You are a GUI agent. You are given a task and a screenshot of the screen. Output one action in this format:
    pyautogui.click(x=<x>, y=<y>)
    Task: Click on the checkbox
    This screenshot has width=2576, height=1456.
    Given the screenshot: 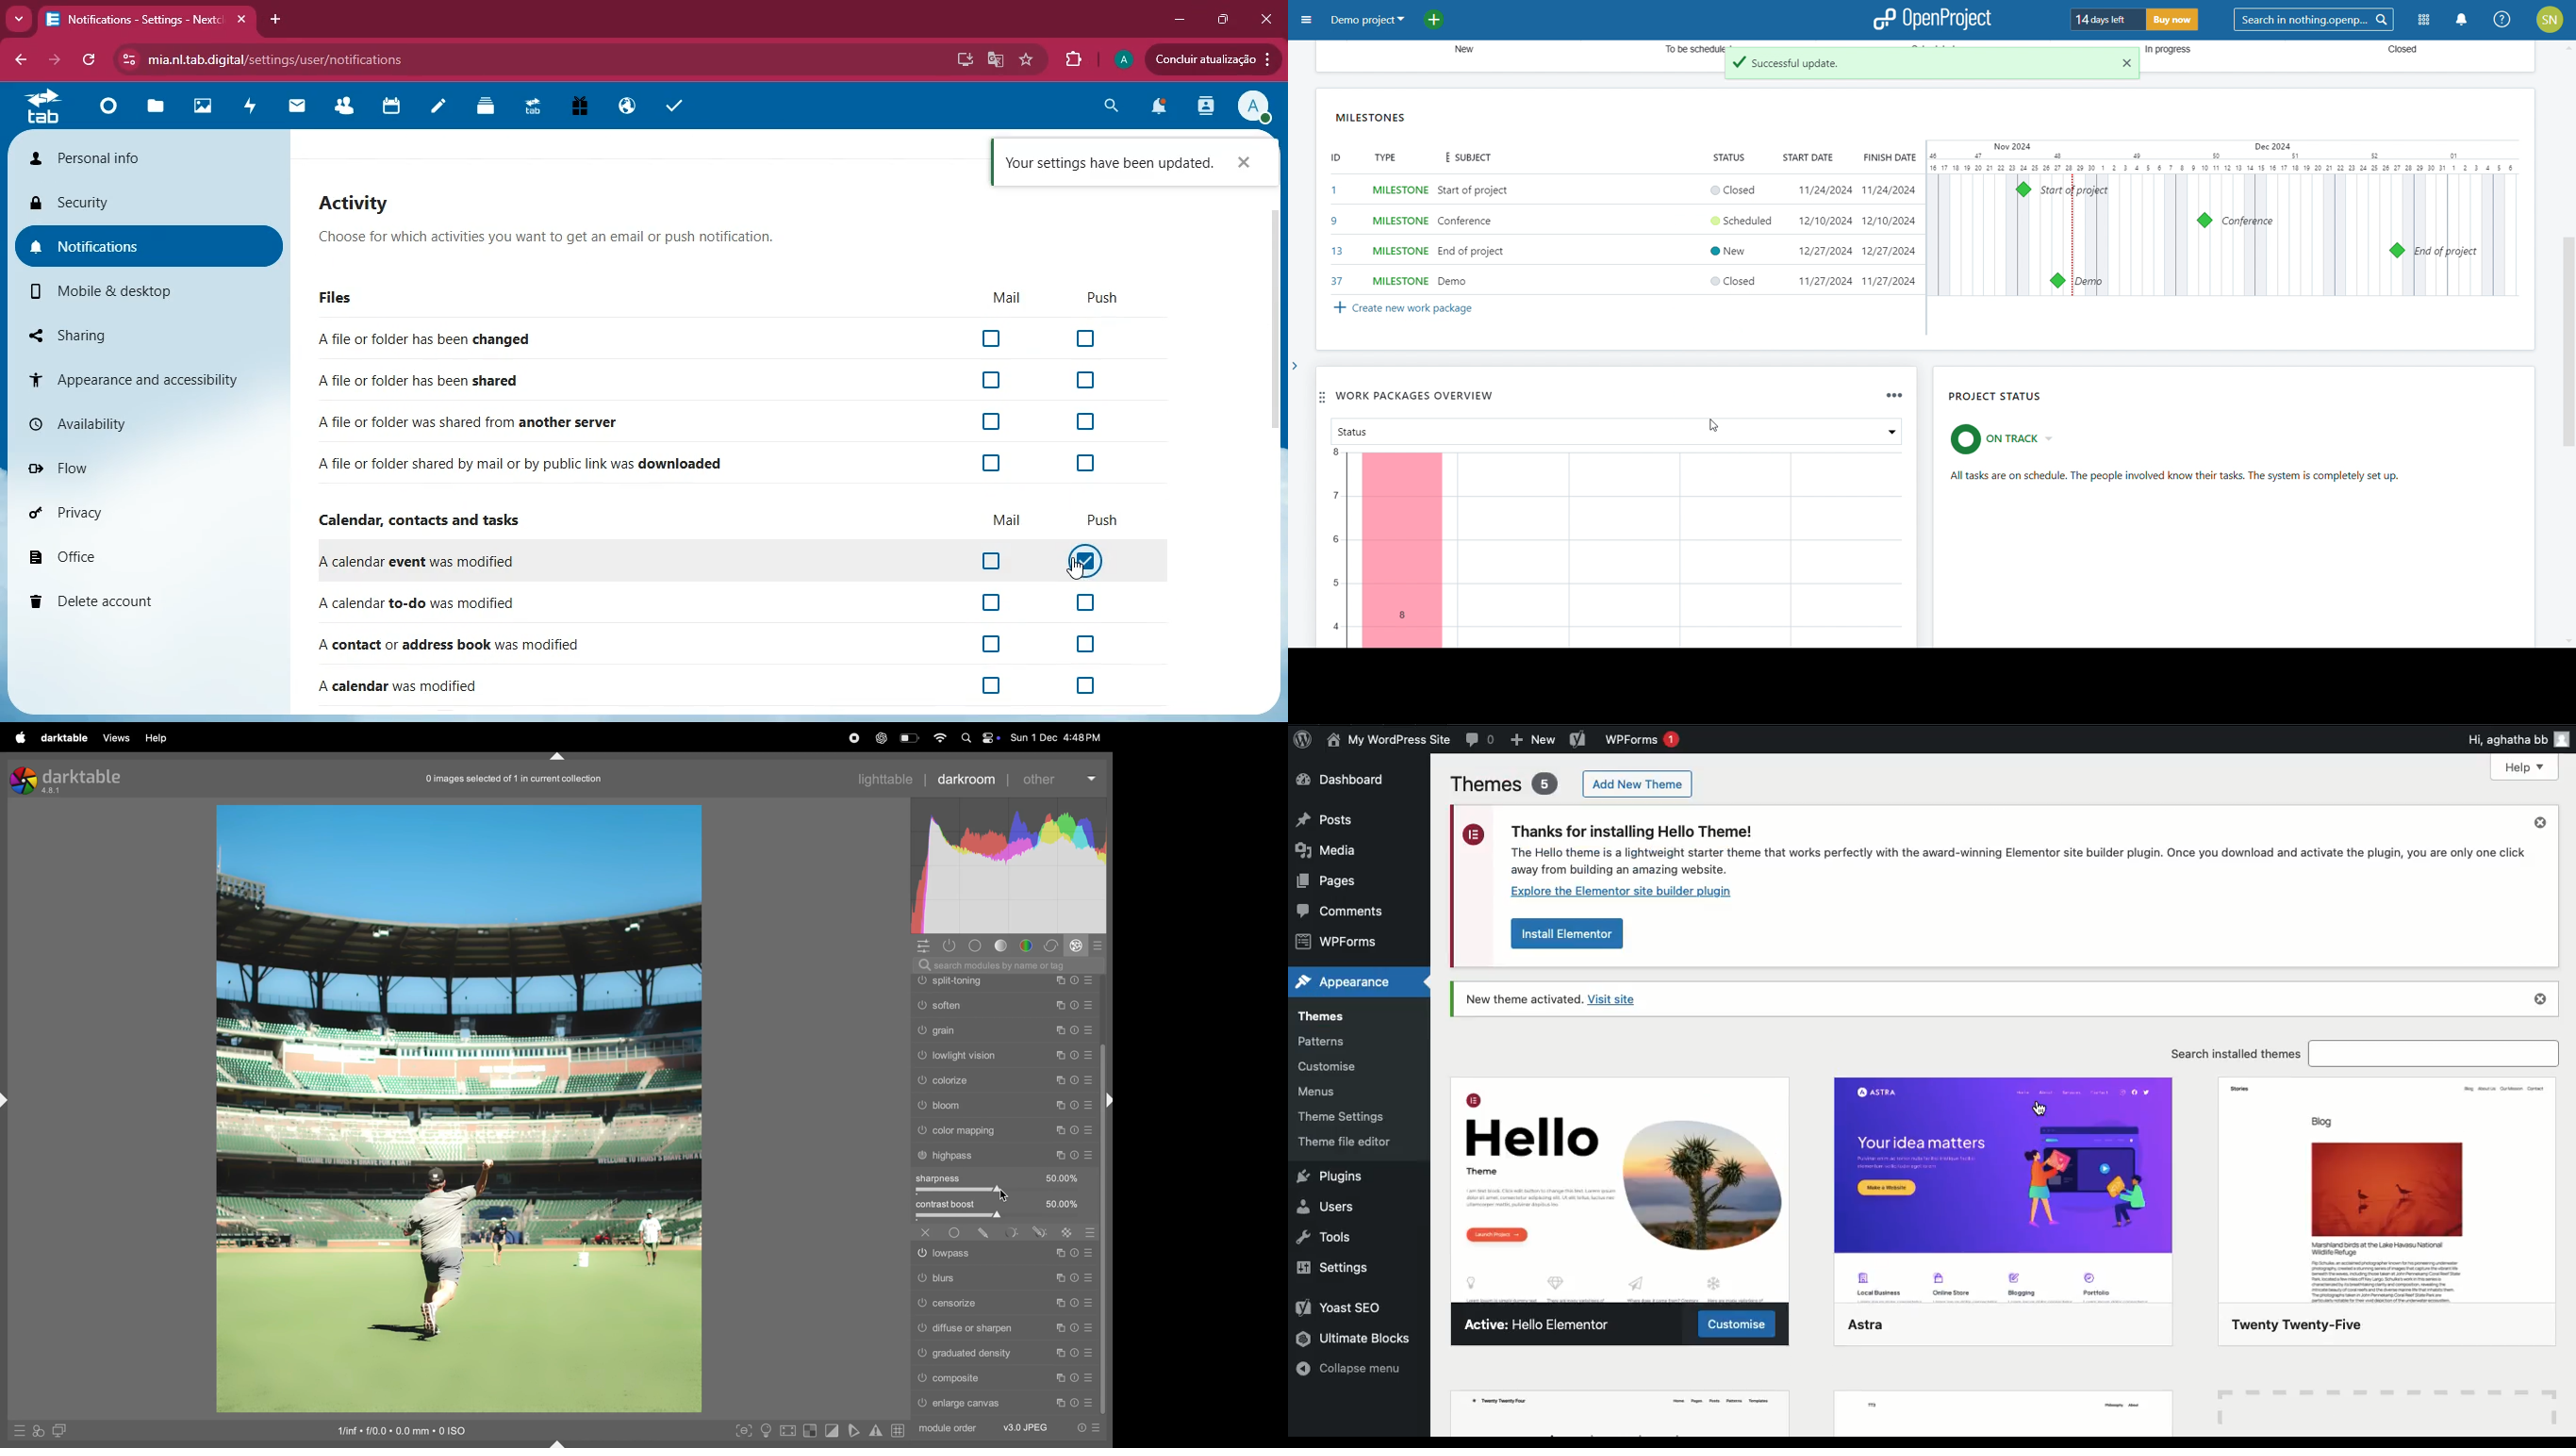 What is the action you would take?
    pyautogui.click(x=1086, y=338)
    